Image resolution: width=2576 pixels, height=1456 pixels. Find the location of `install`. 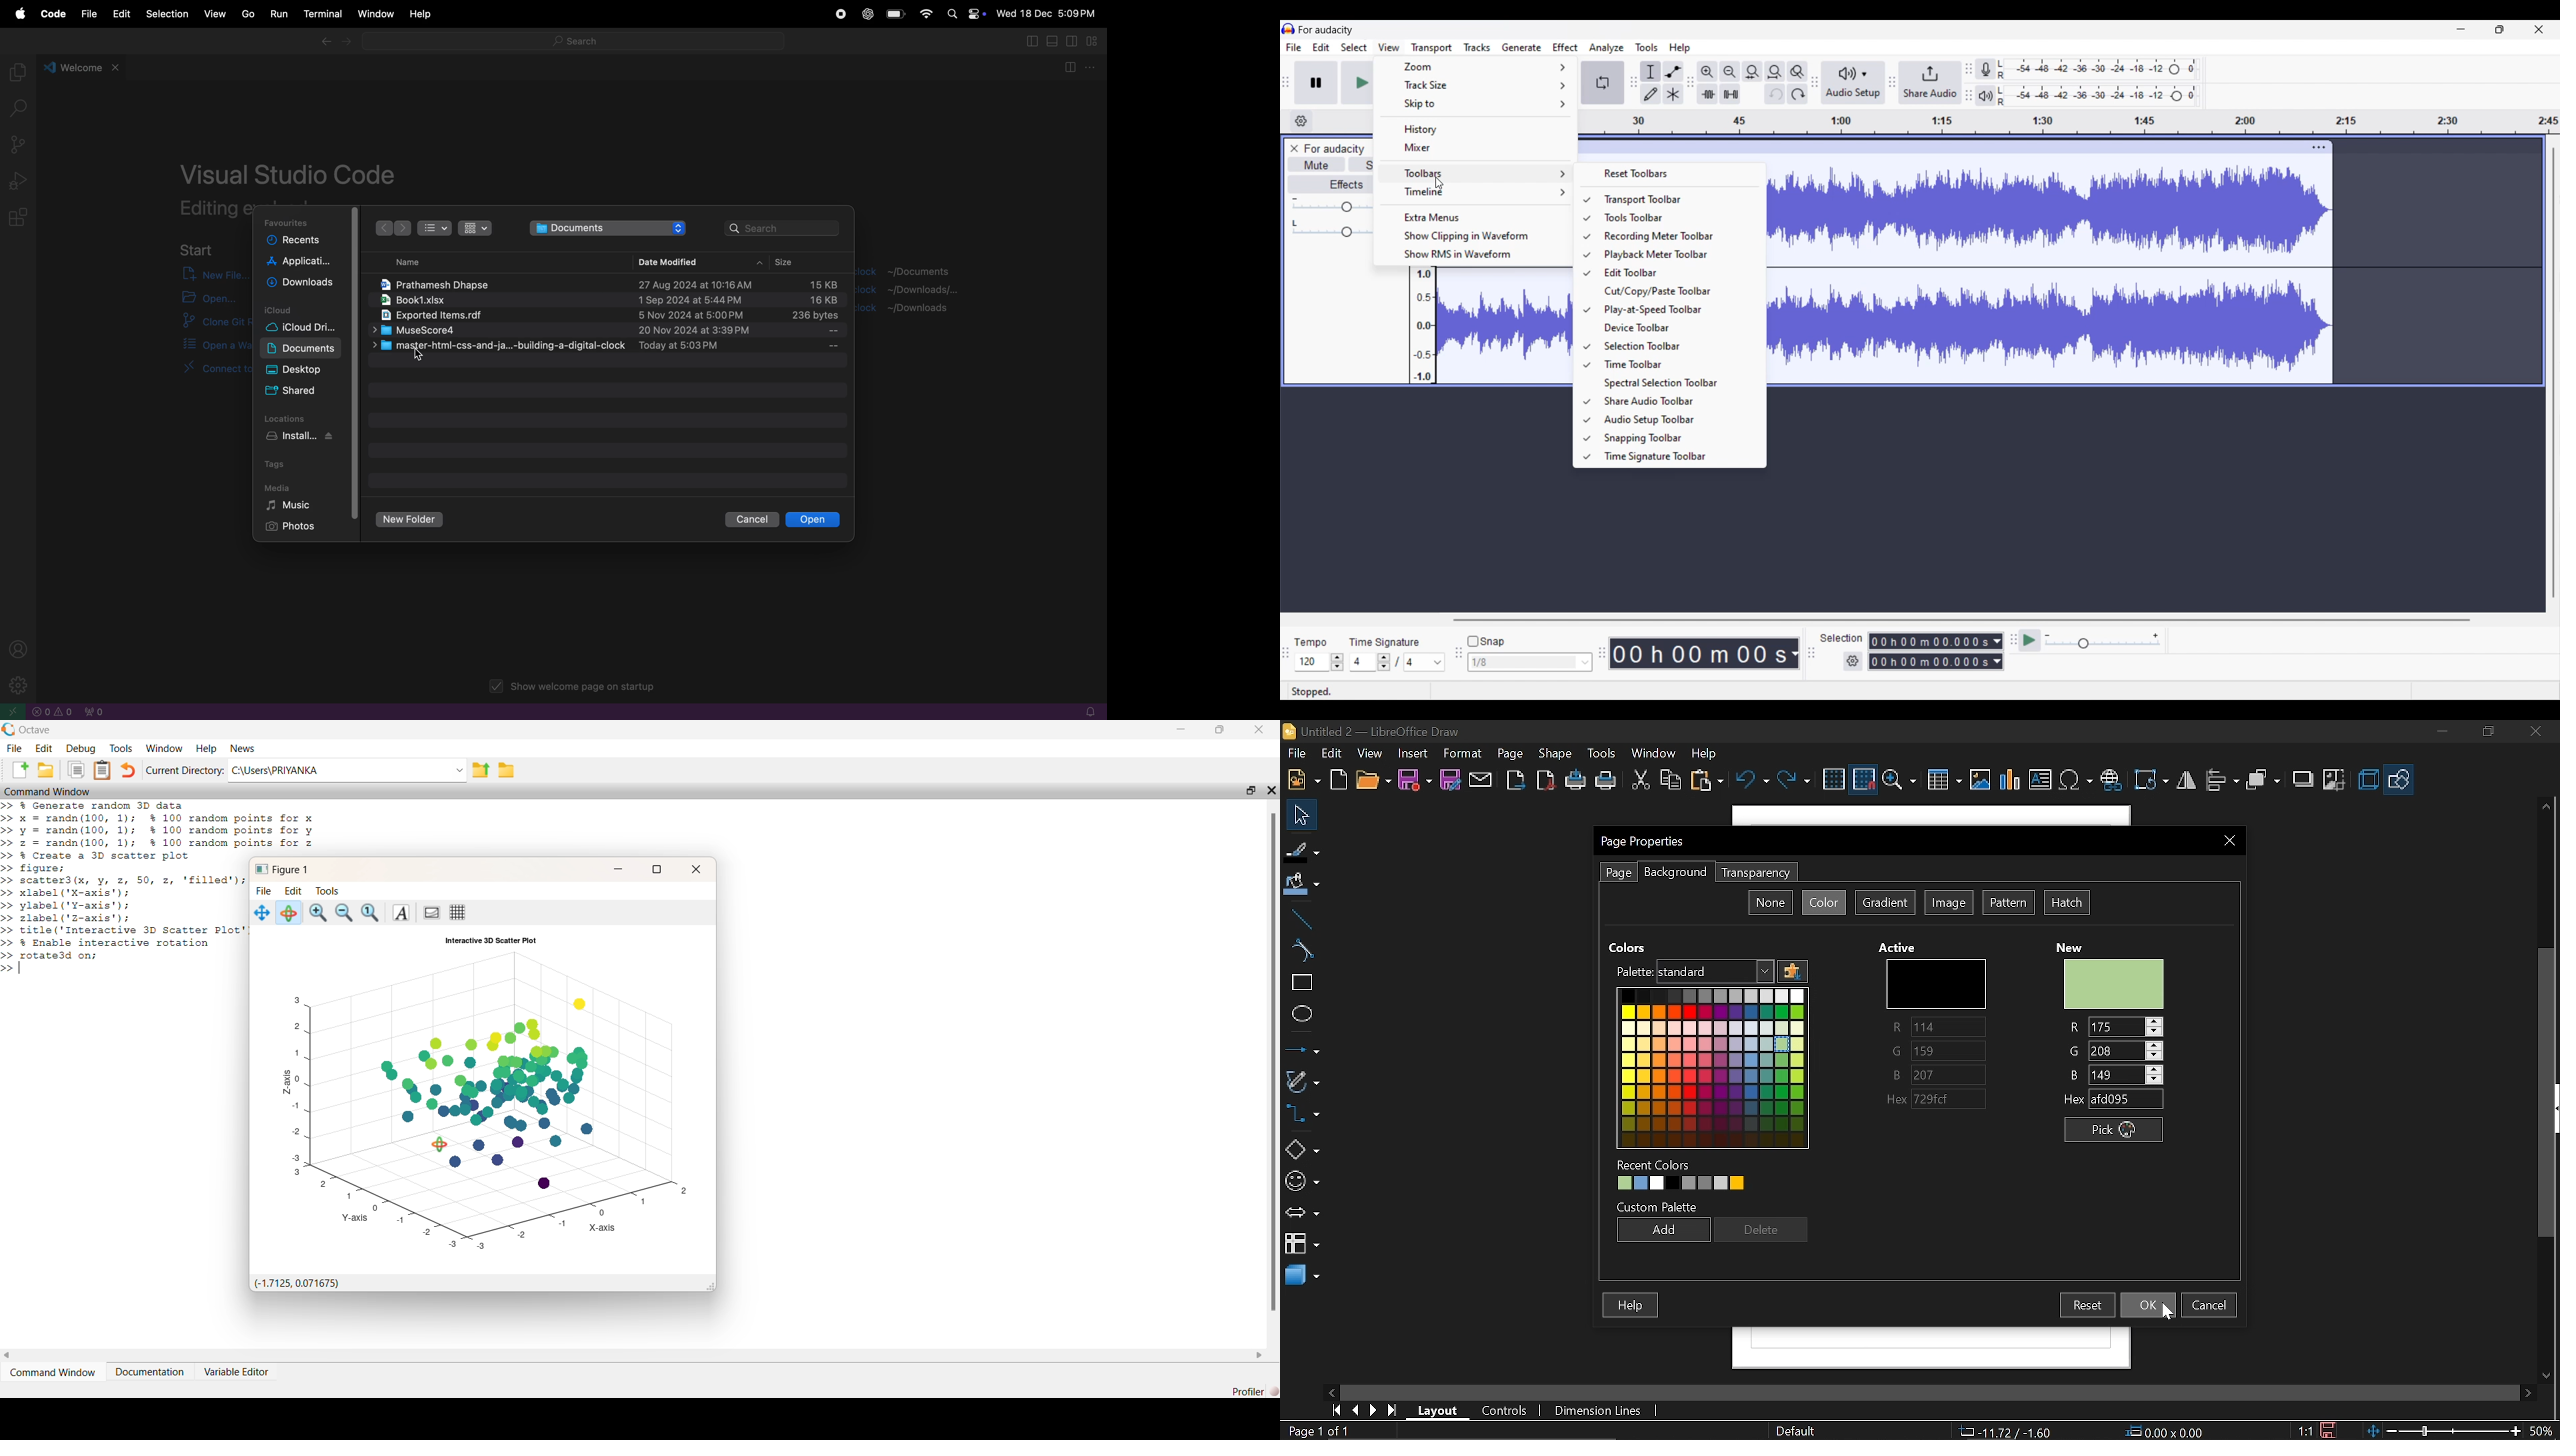

install is located at coordinates (307, 438).